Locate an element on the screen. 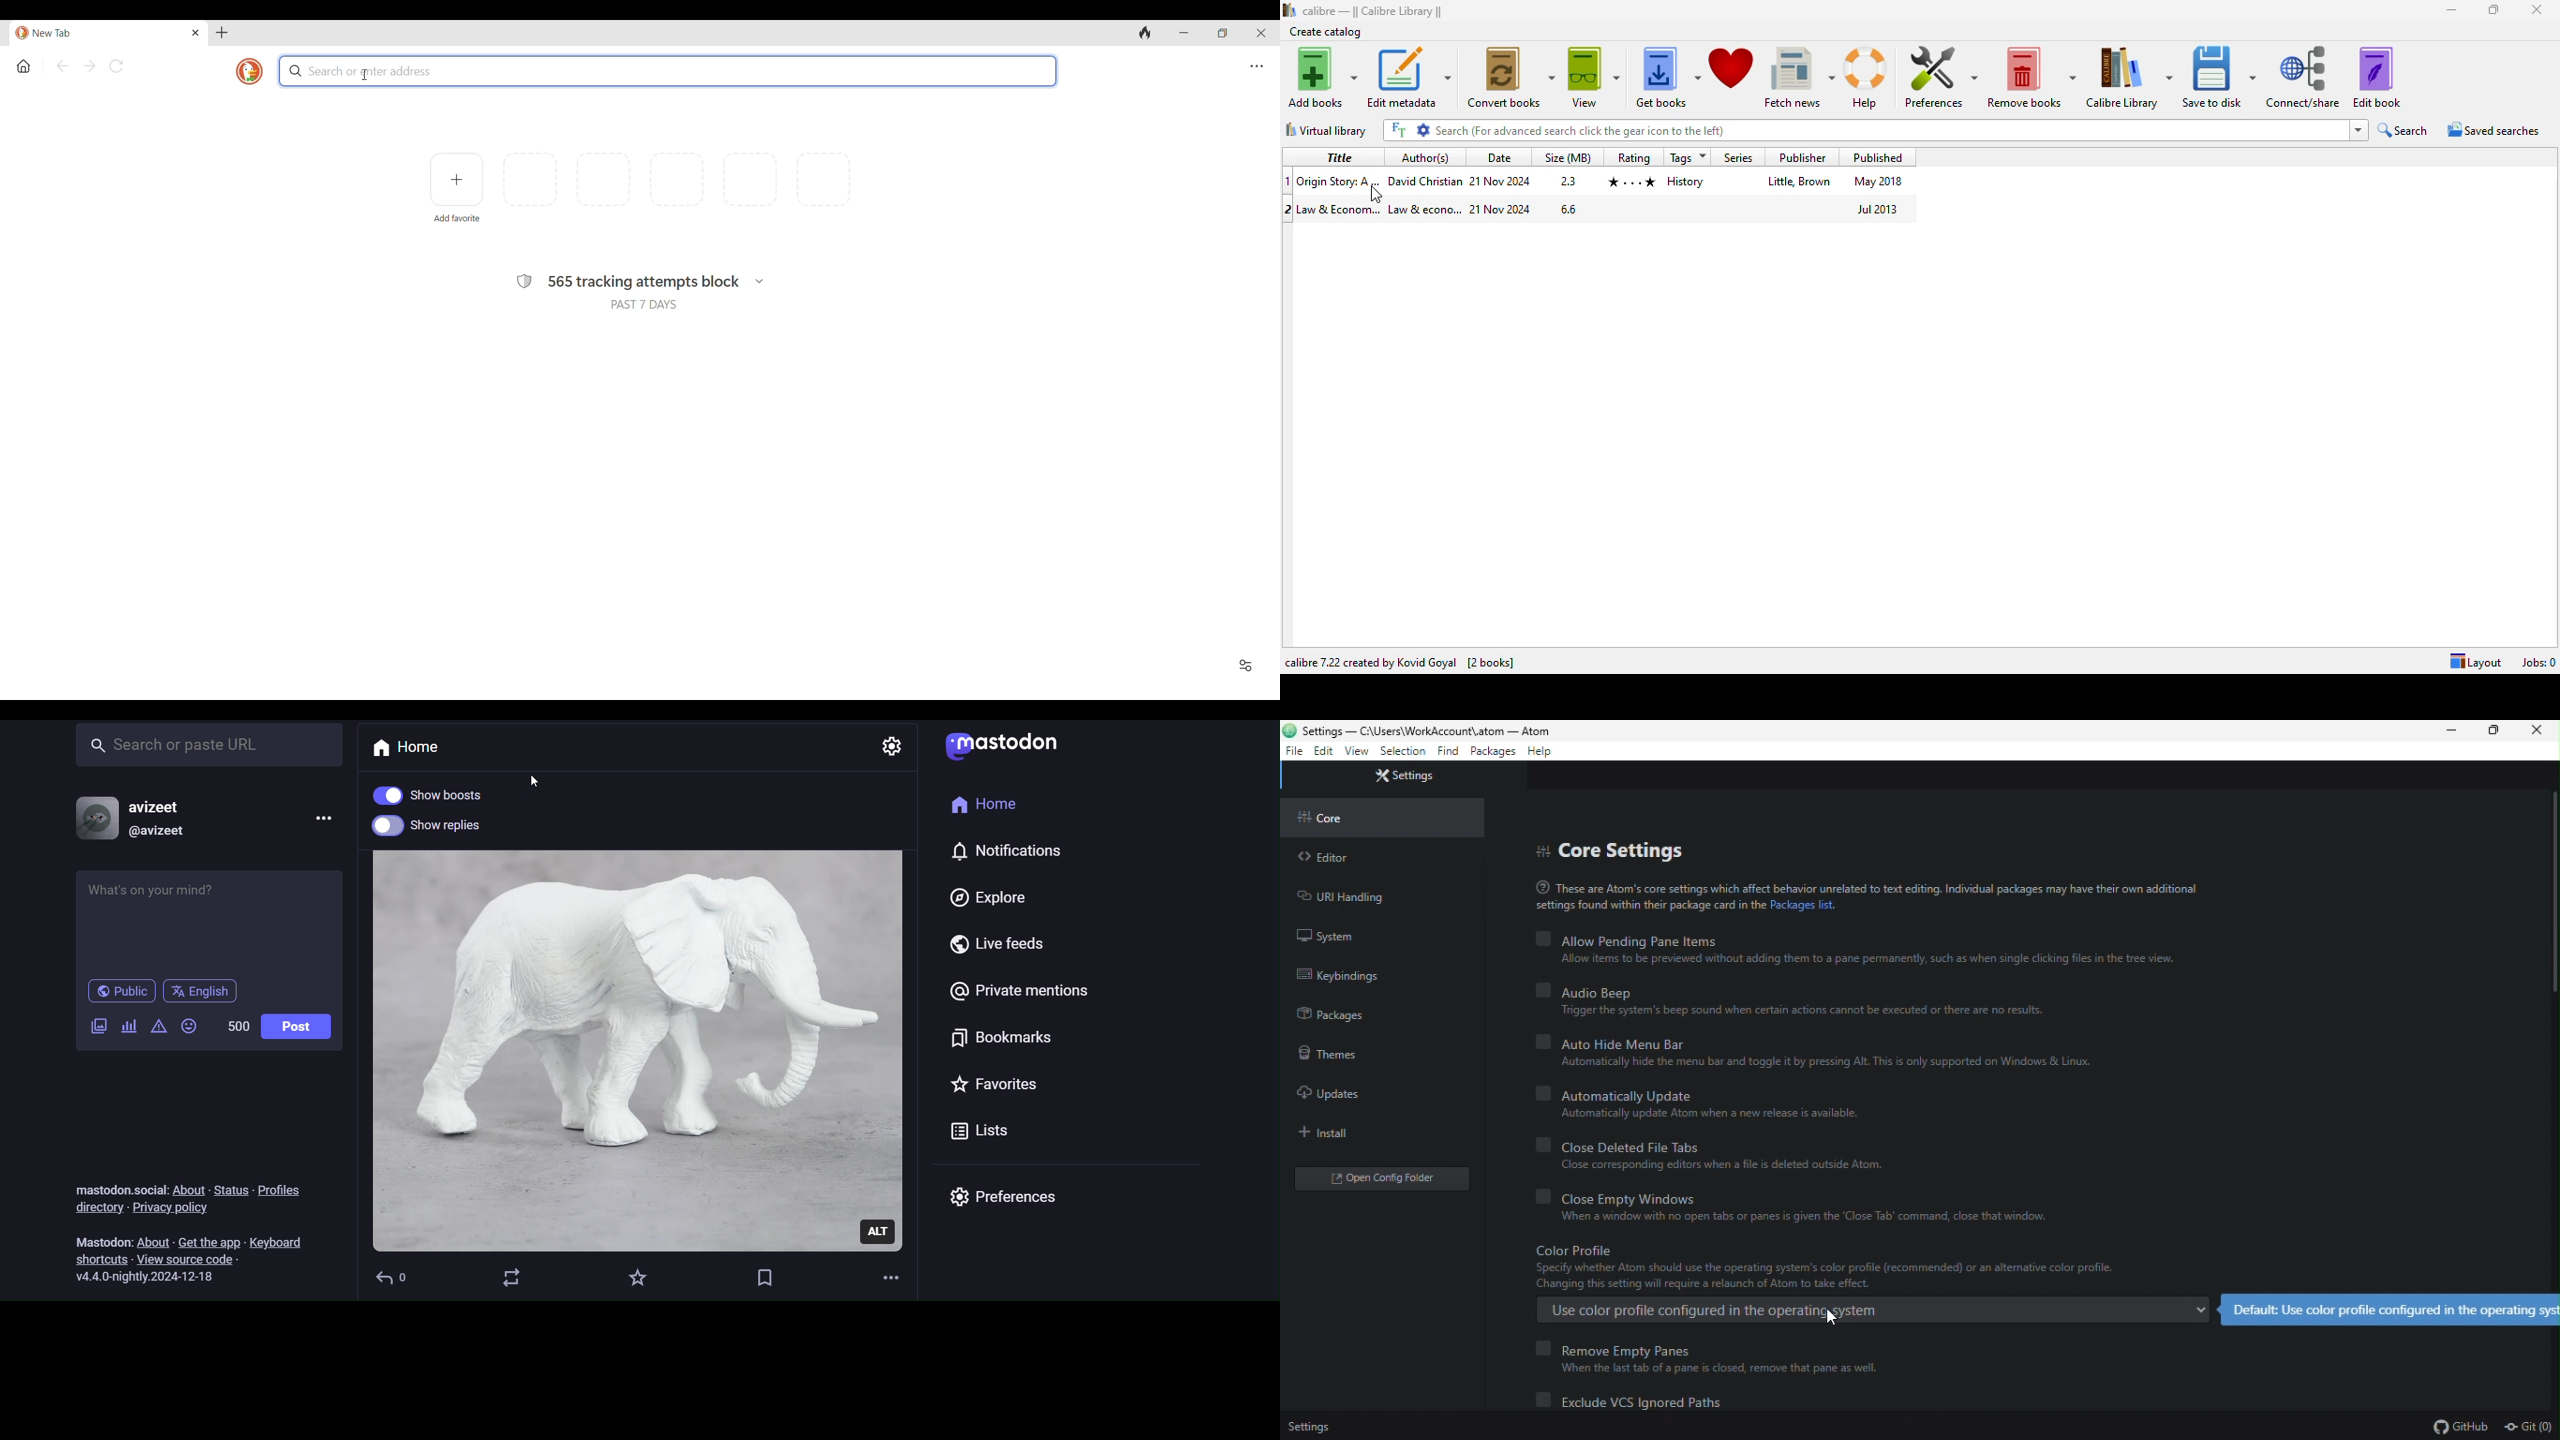 The height and width of the screenshot is (1456, 2576). boost is located at coordinates (512, 1278).